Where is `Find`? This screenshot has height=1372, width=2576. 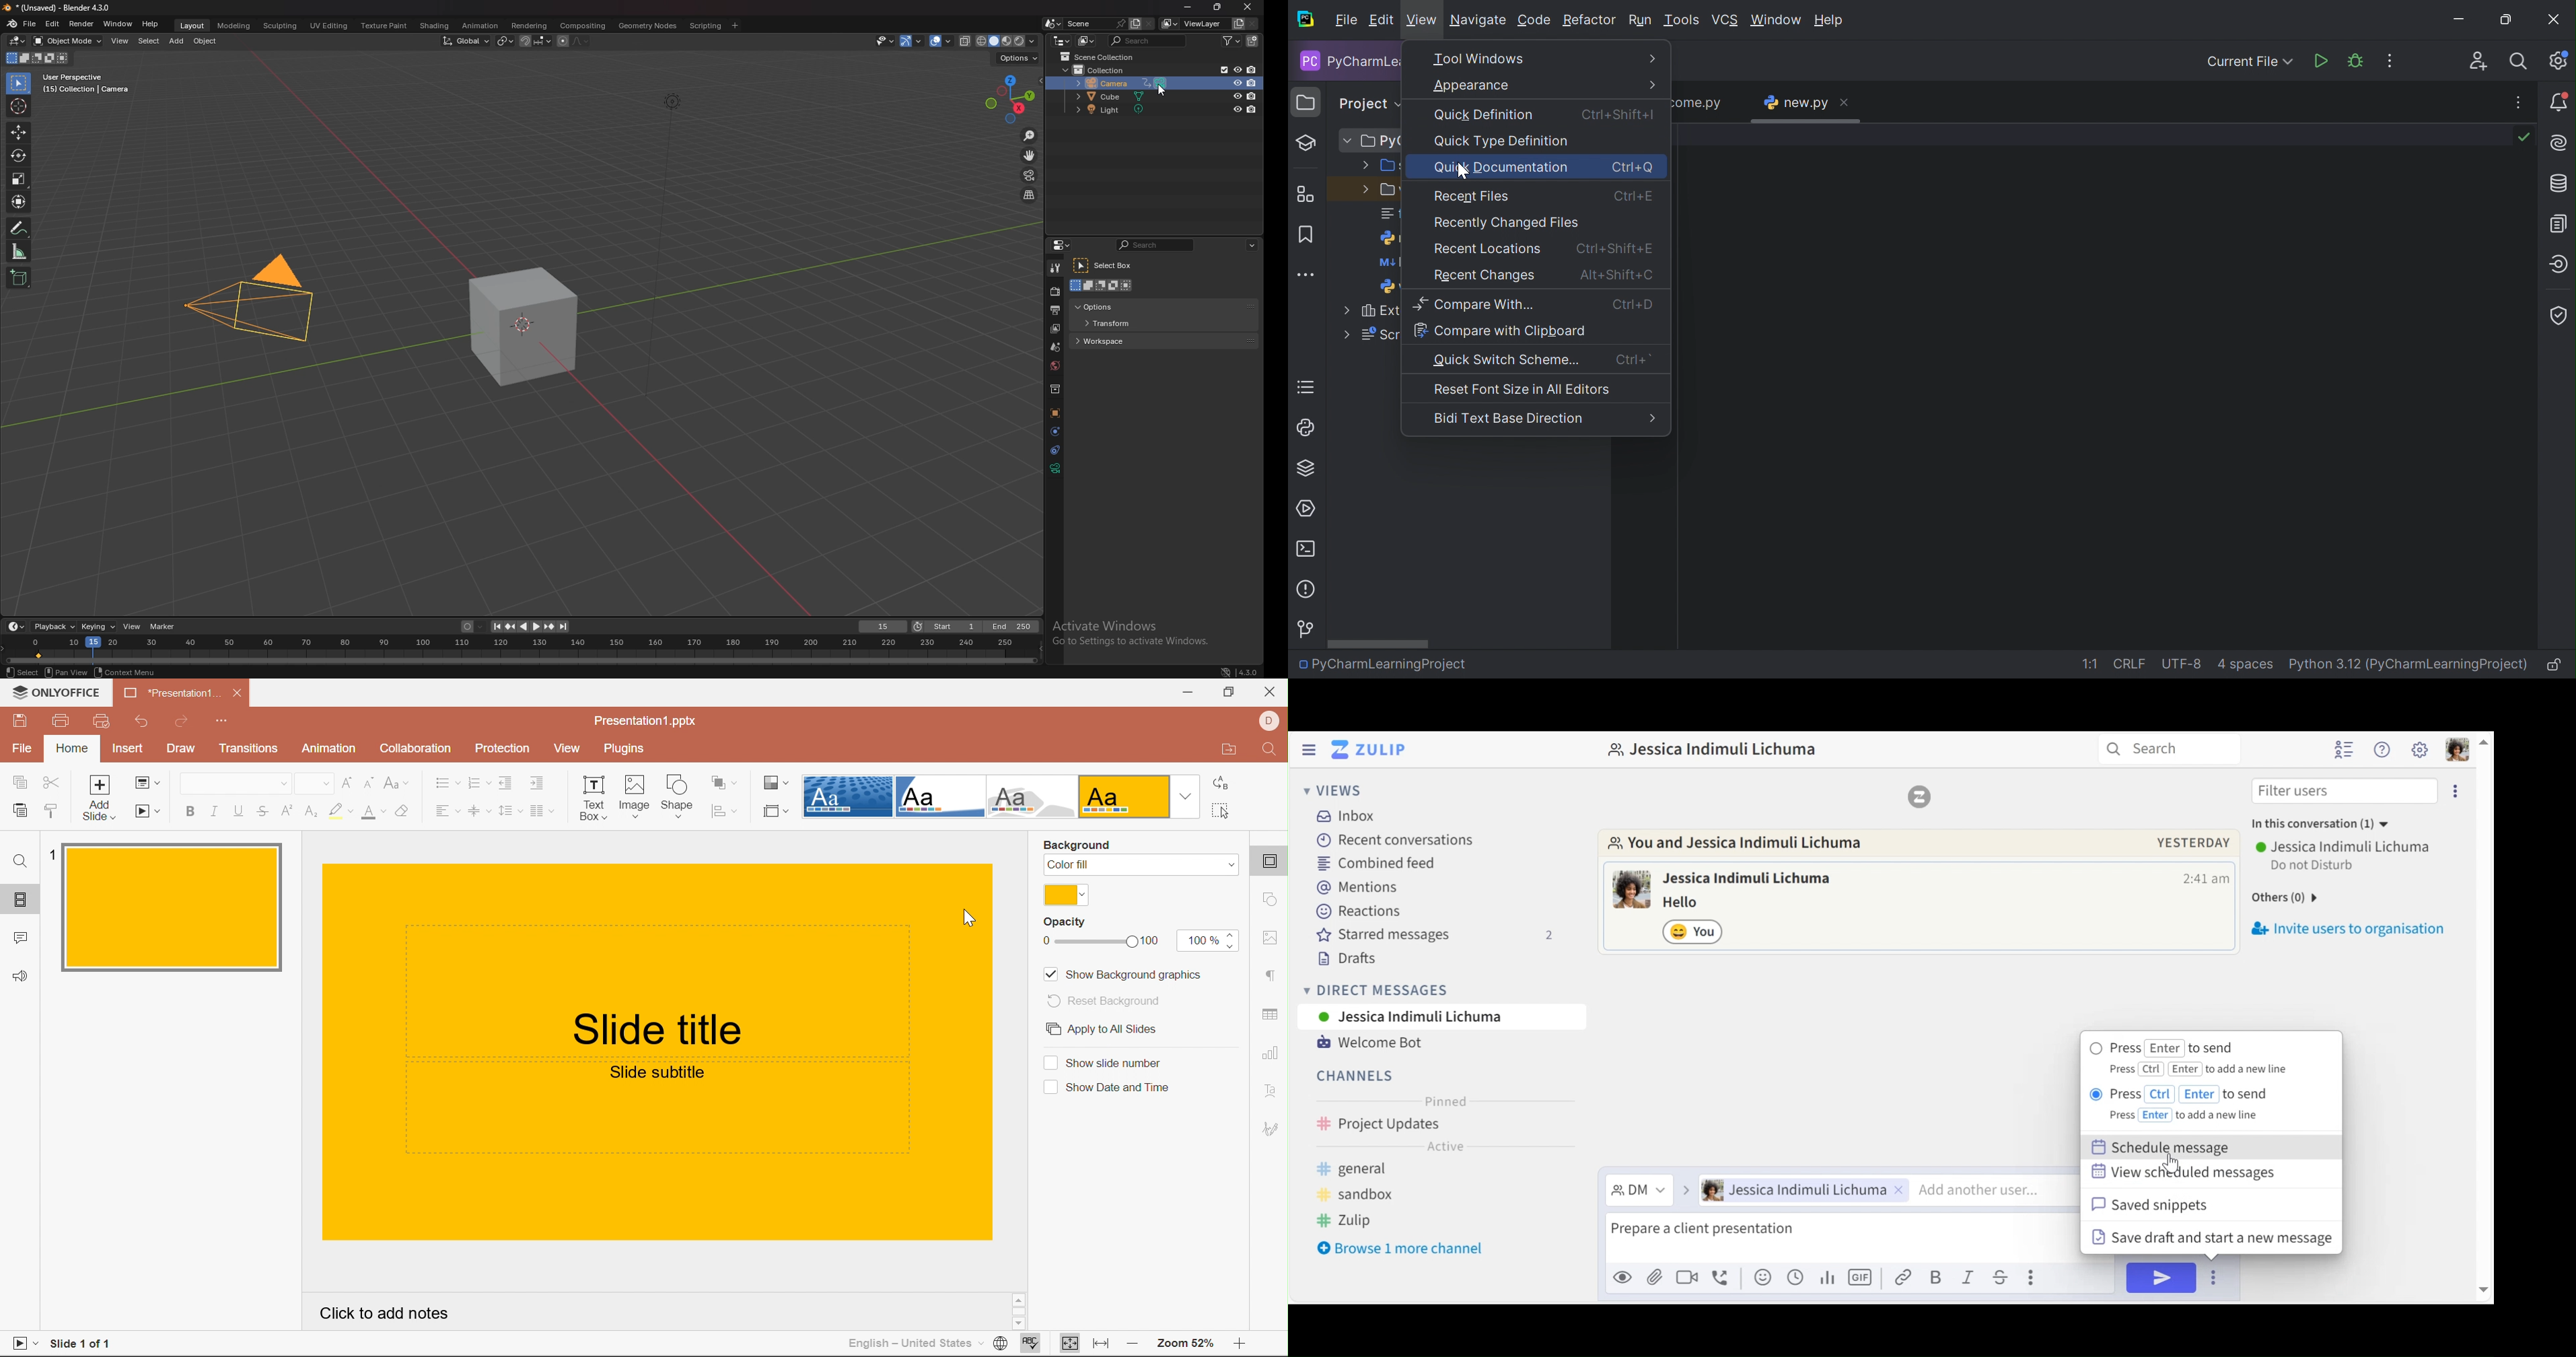 Find is located at coordinates (1272, 751).